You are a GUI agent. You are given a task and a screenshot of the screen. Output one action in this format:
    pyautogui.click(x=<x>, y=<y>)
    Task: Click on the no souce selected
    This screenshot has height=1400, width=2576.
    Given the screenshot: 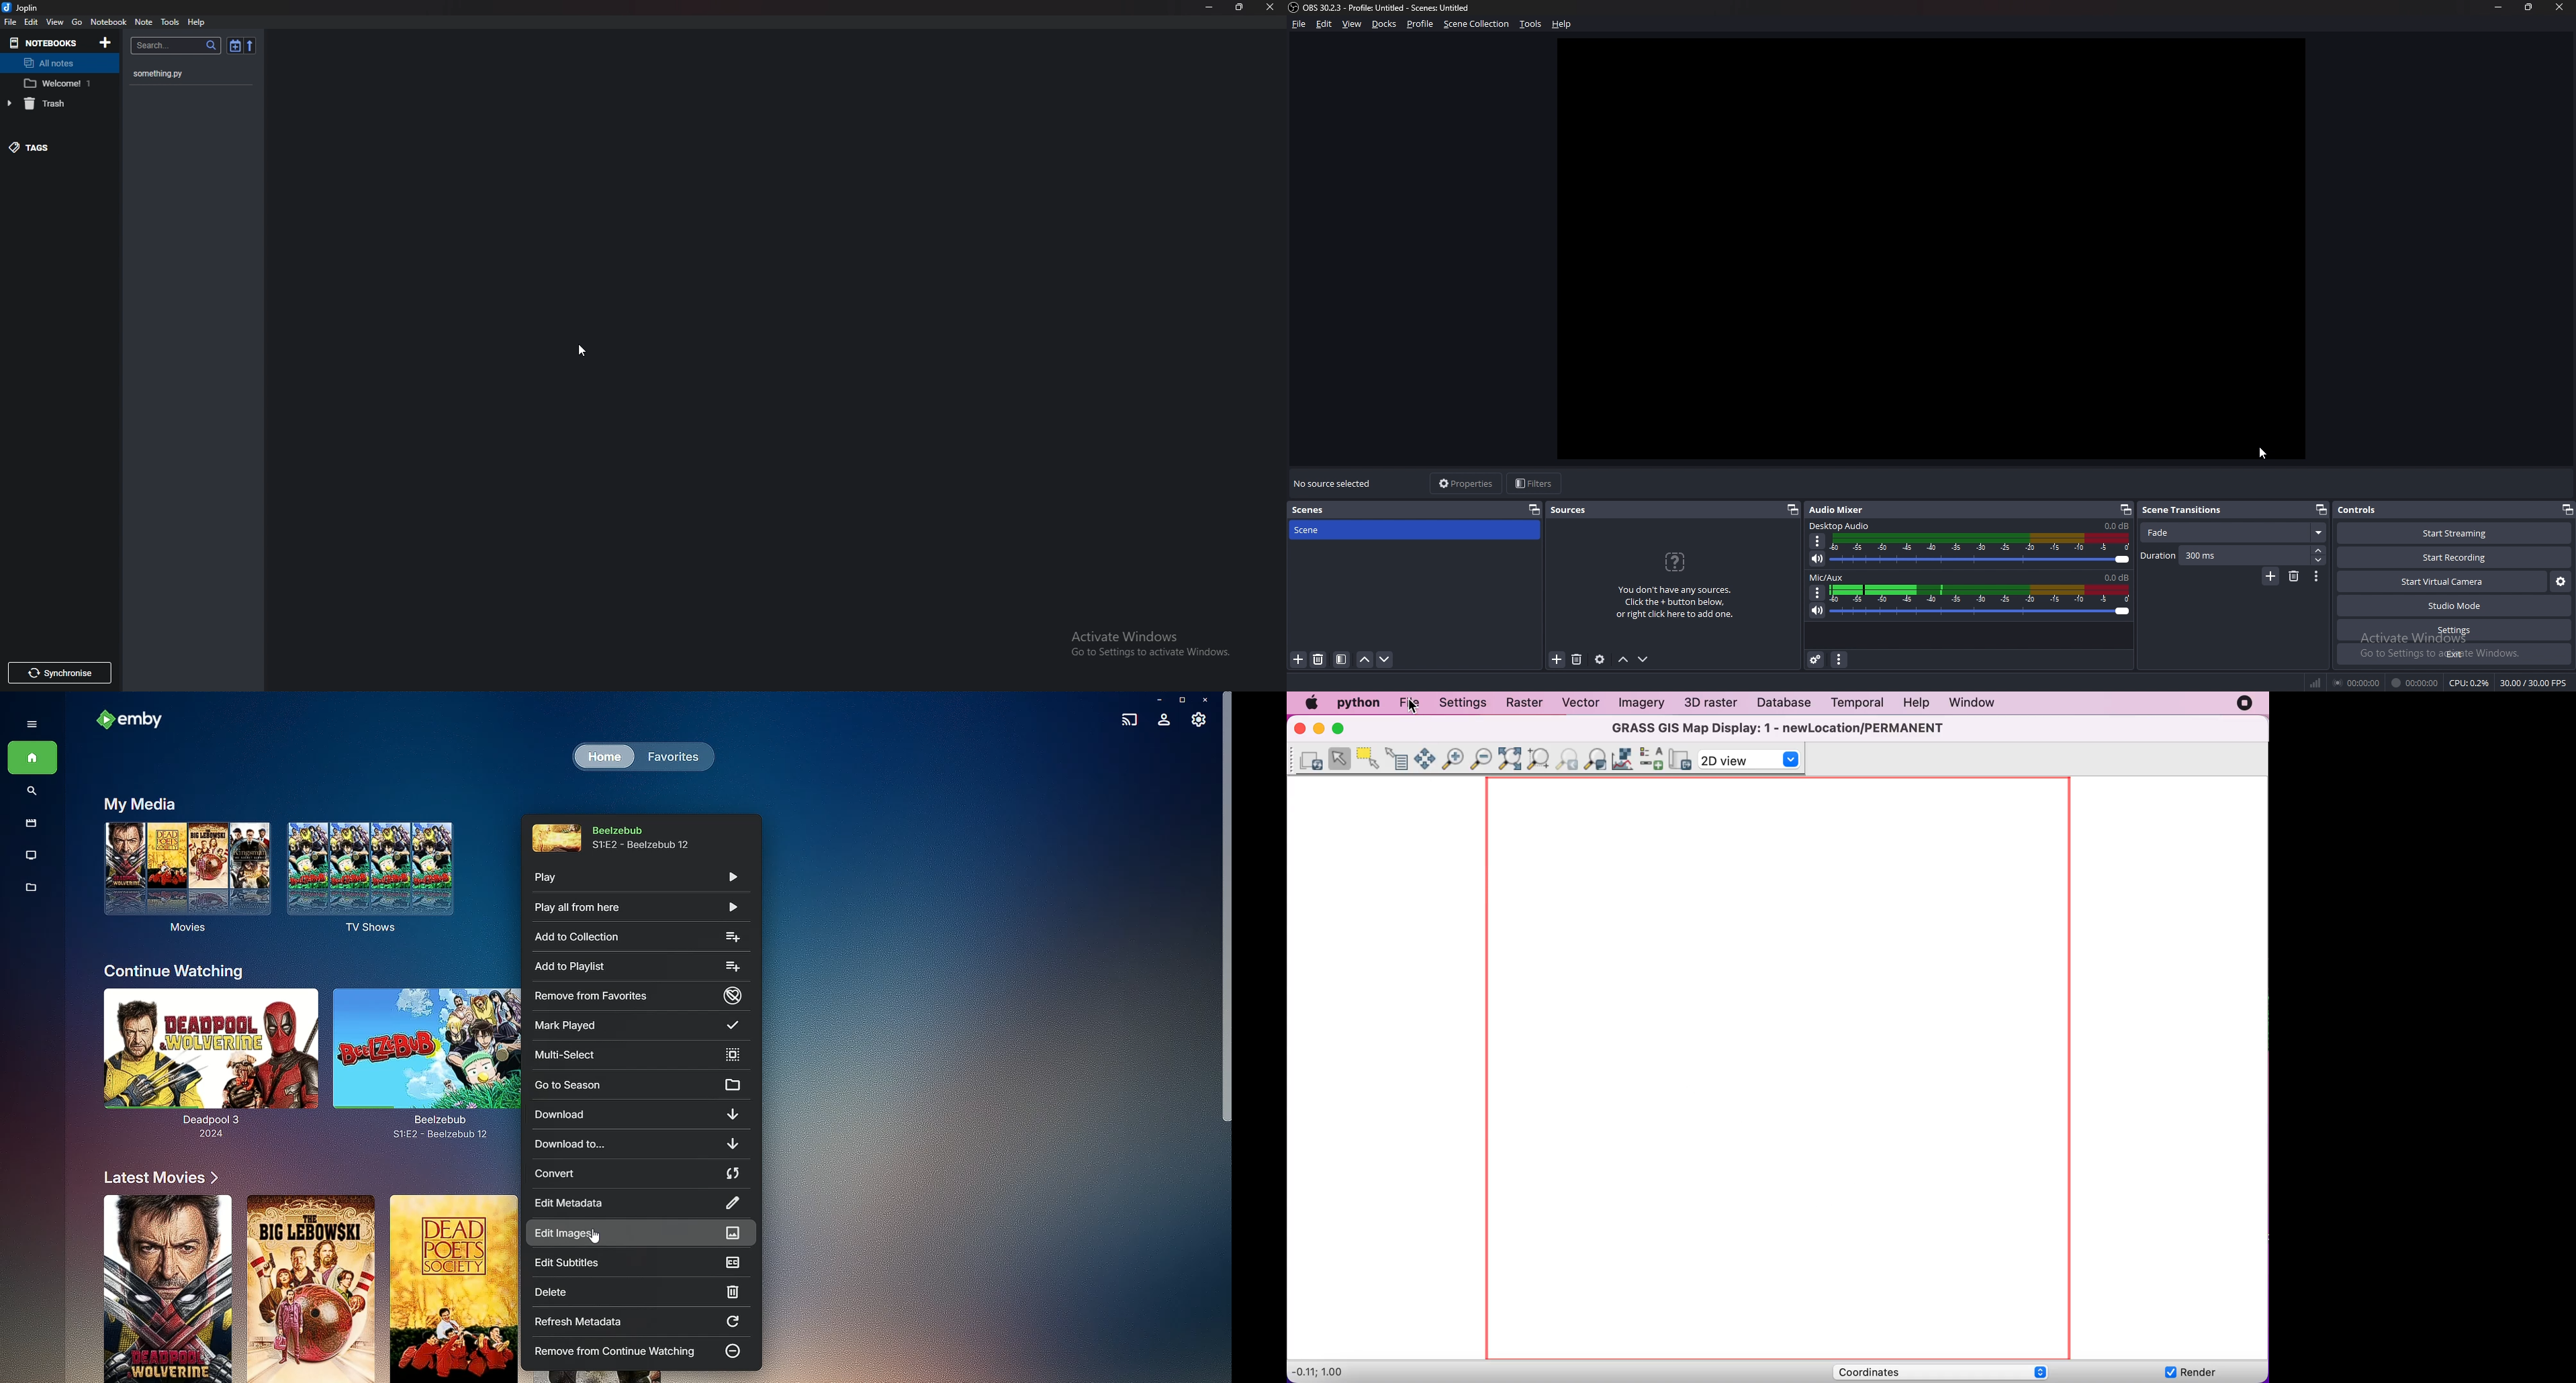 What is the action you would take?
    pyautogui.click(x=1336, y=484)
    